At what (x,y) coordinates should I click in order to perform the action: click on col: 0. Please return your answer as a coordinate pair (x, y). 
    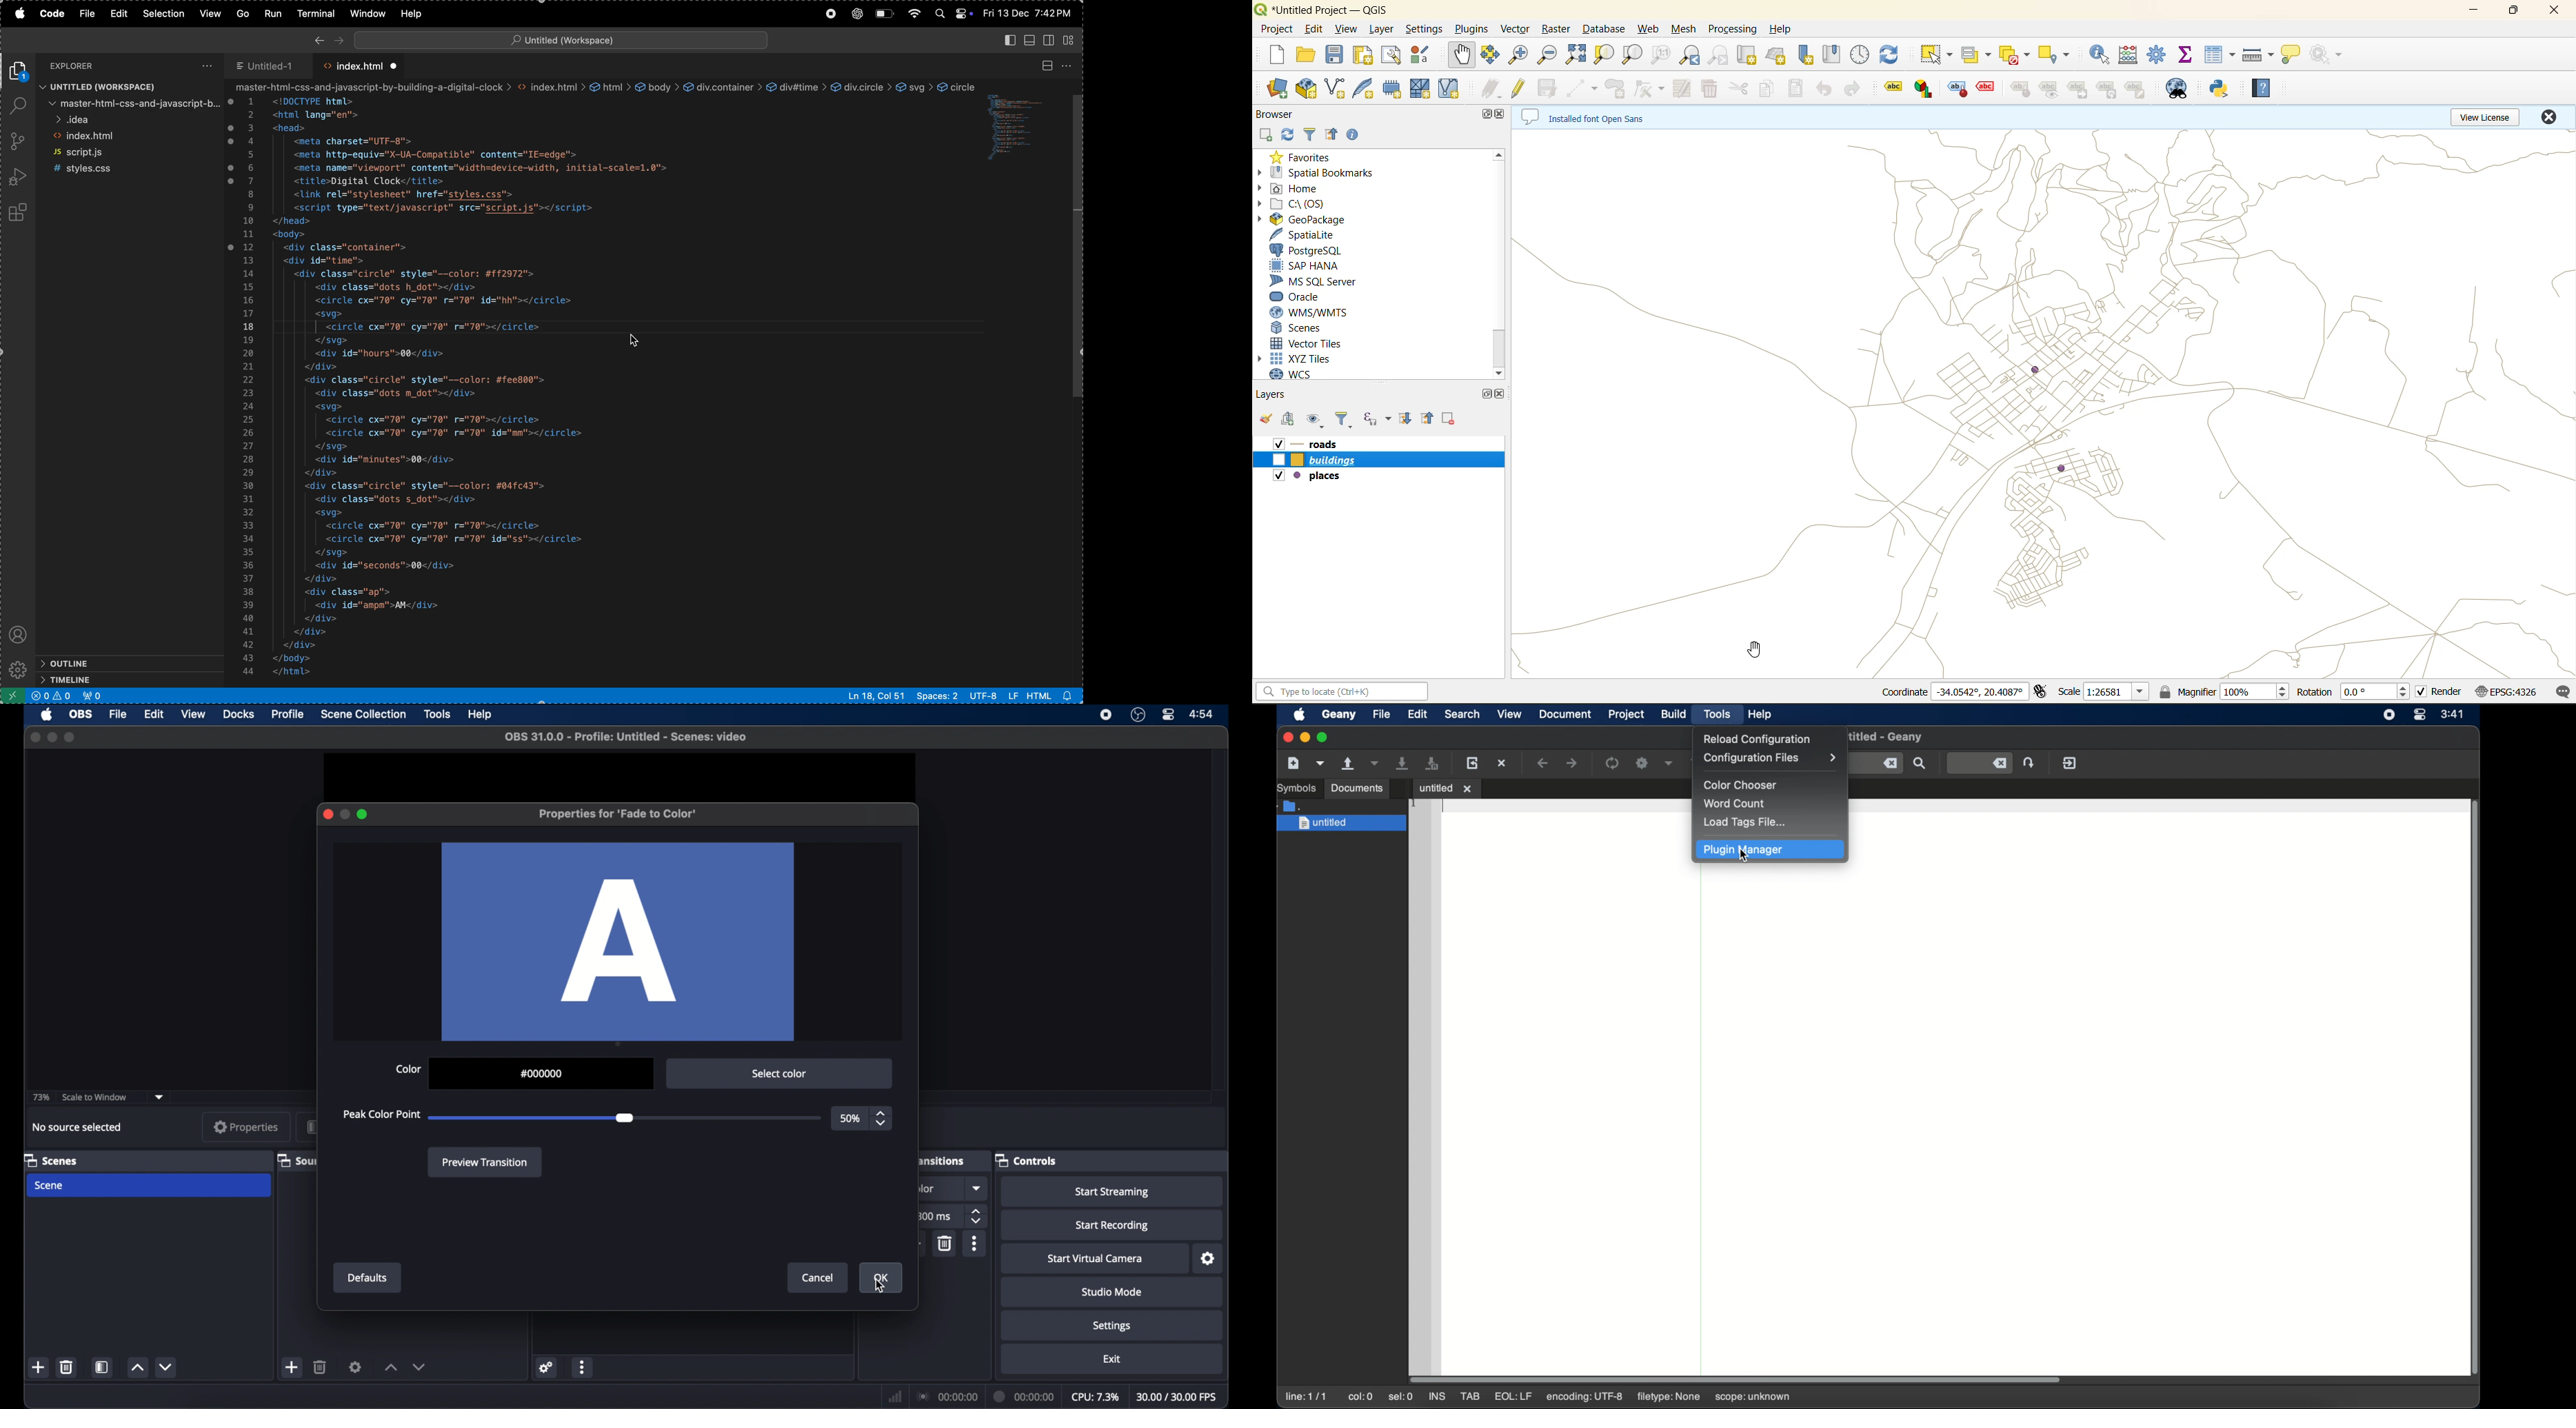
    Looking at the image, I should click on (1360, 1397).